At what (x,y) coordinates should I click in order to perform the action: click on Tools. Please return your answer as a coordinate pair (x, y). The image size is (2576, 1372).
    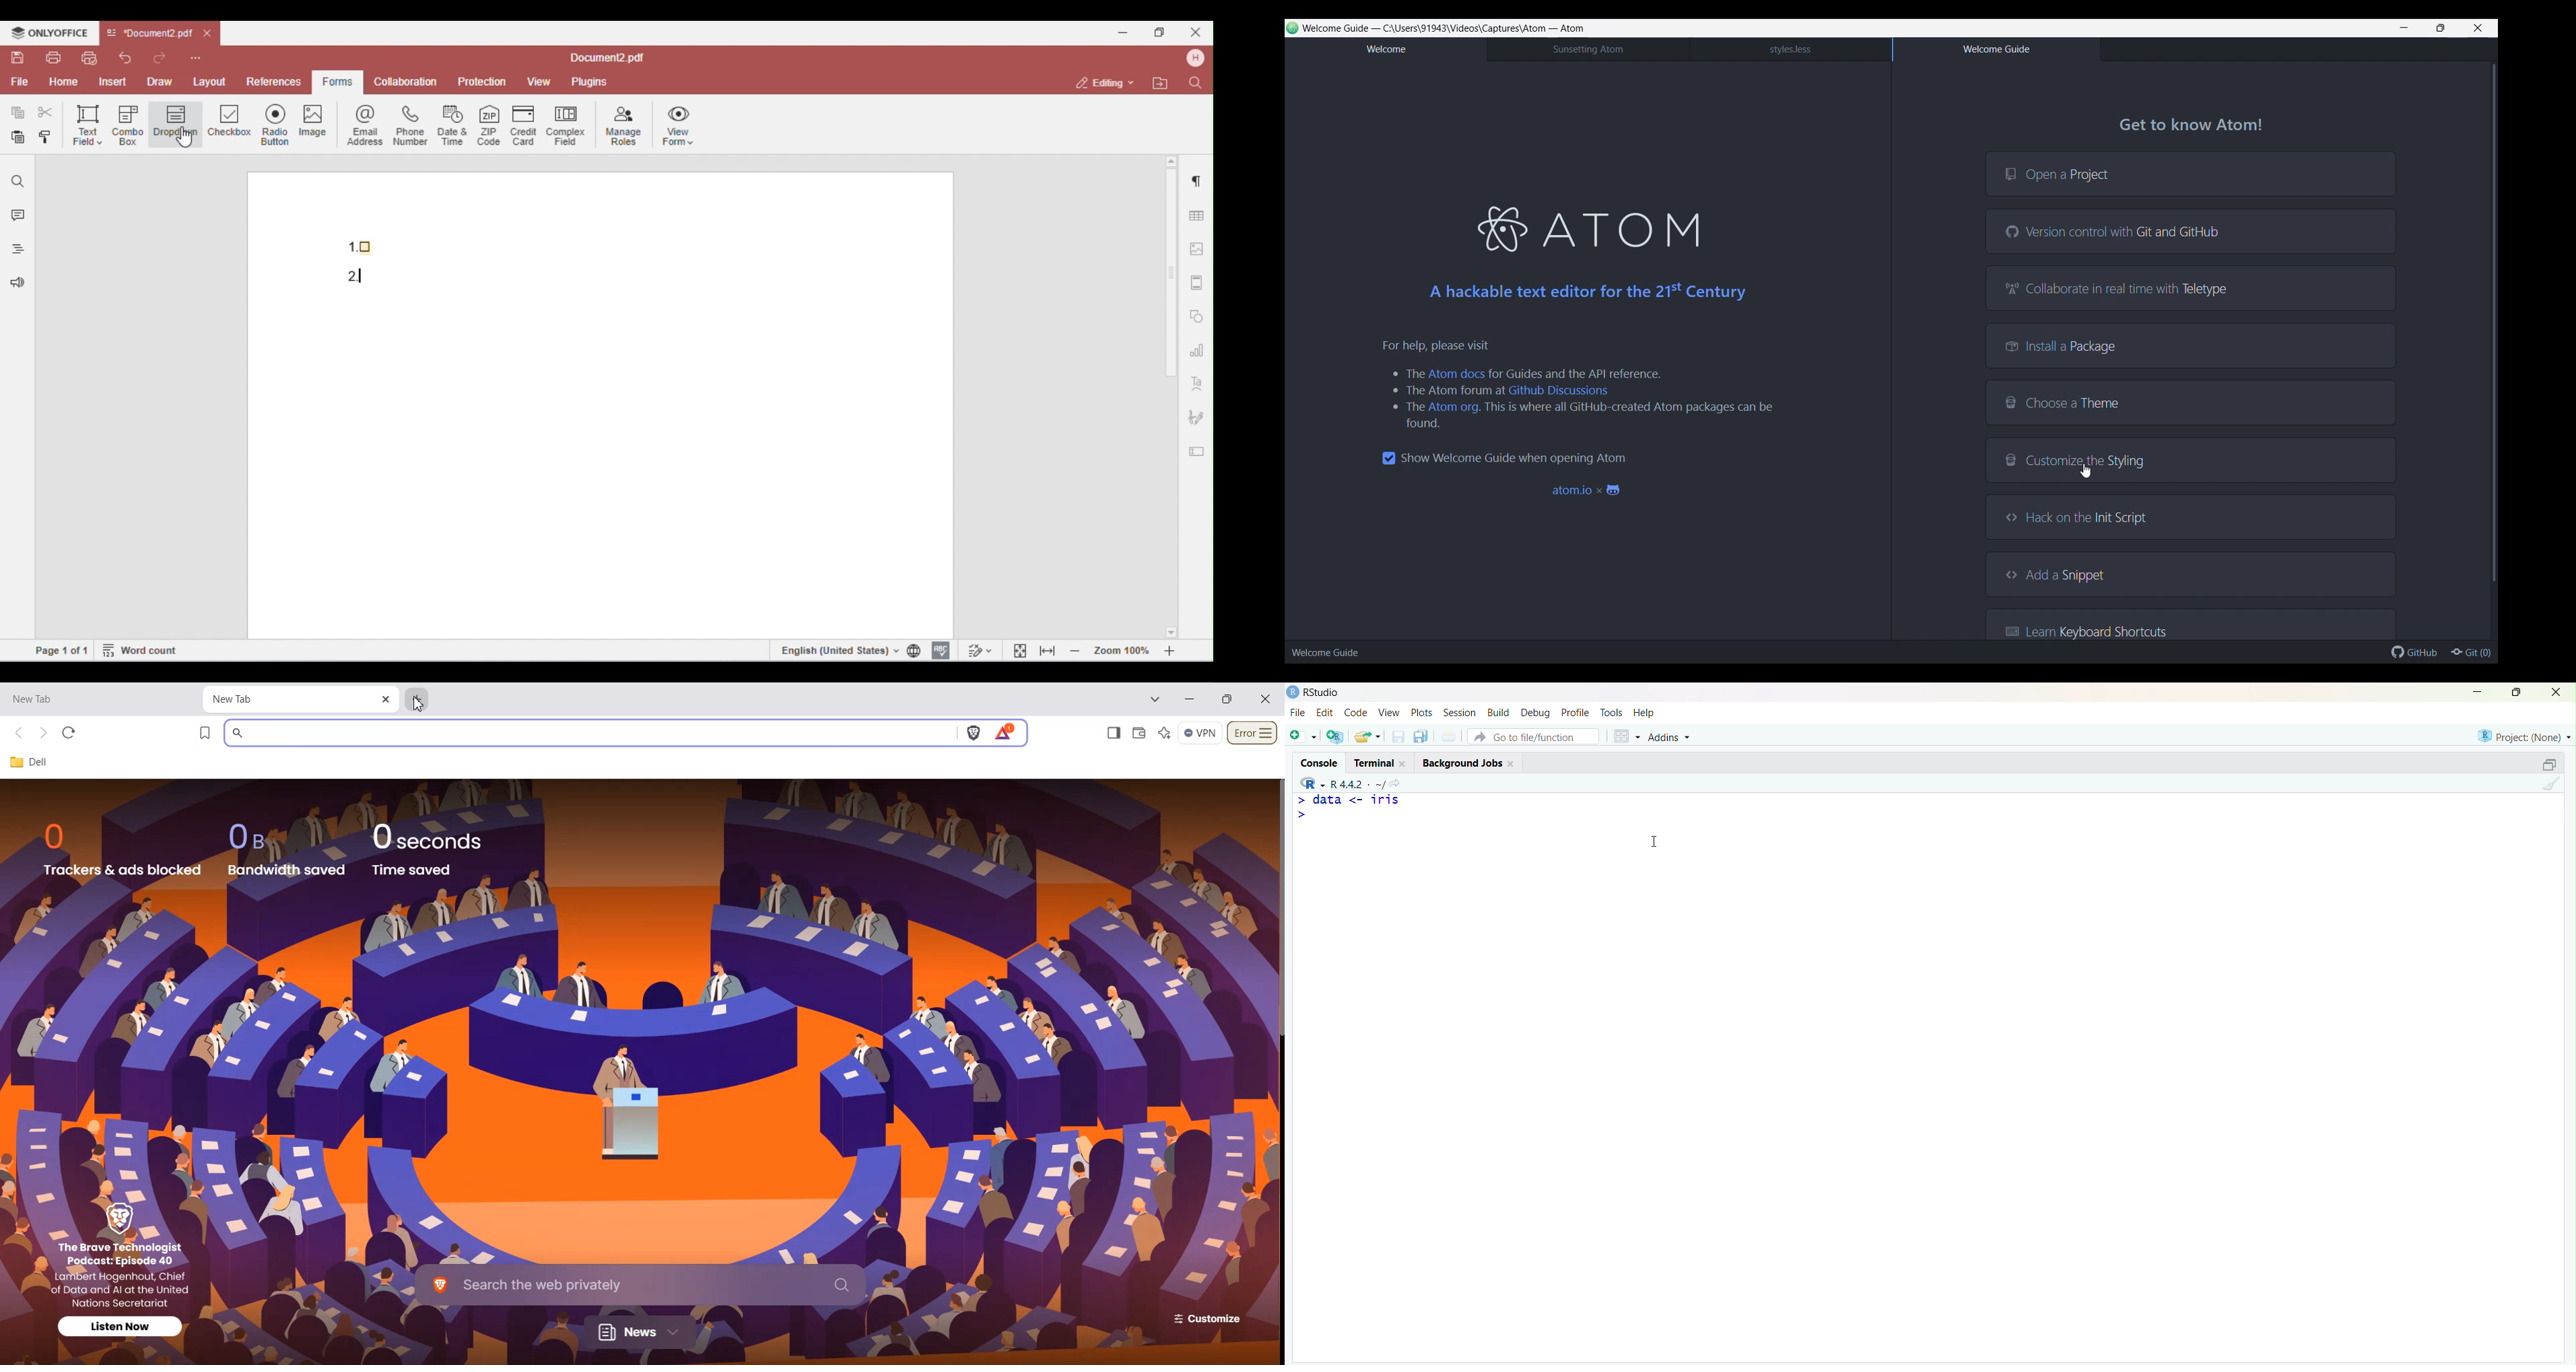
    Looking at the image, I should click on (1611, 711).